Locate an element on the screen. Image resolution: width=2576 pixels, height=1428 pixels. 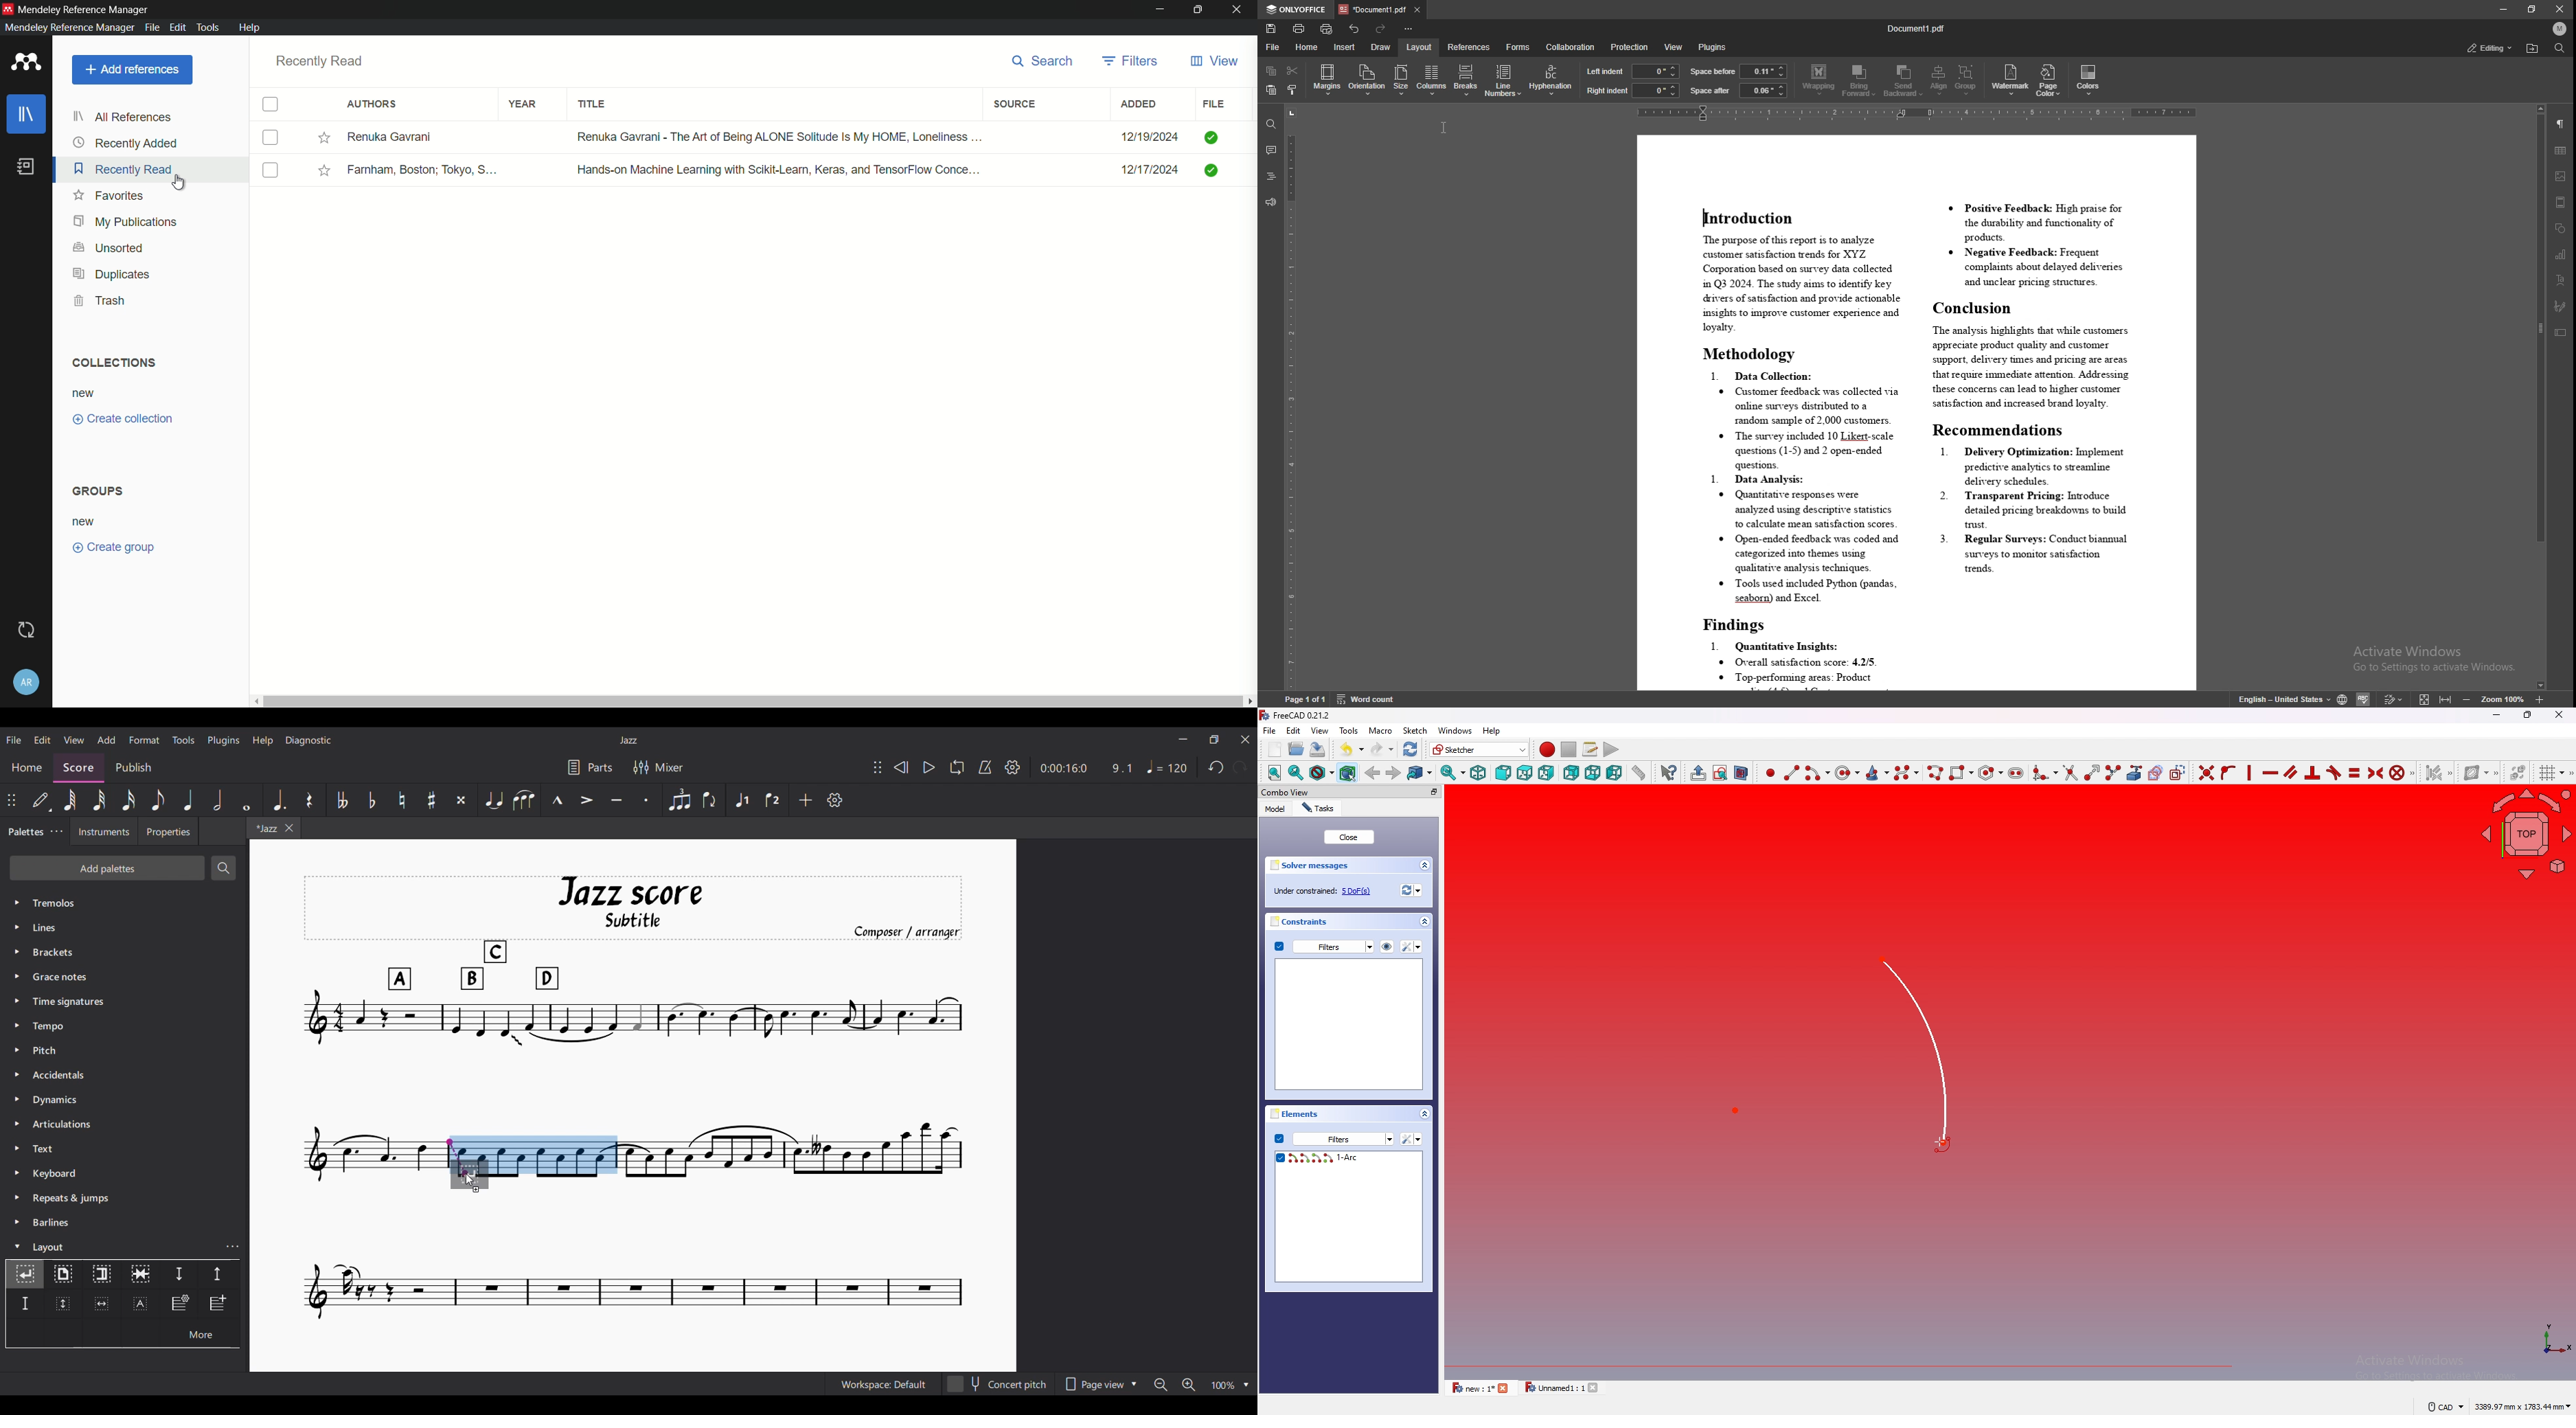
Renuka Gawani is located at coordinates (412, 137).